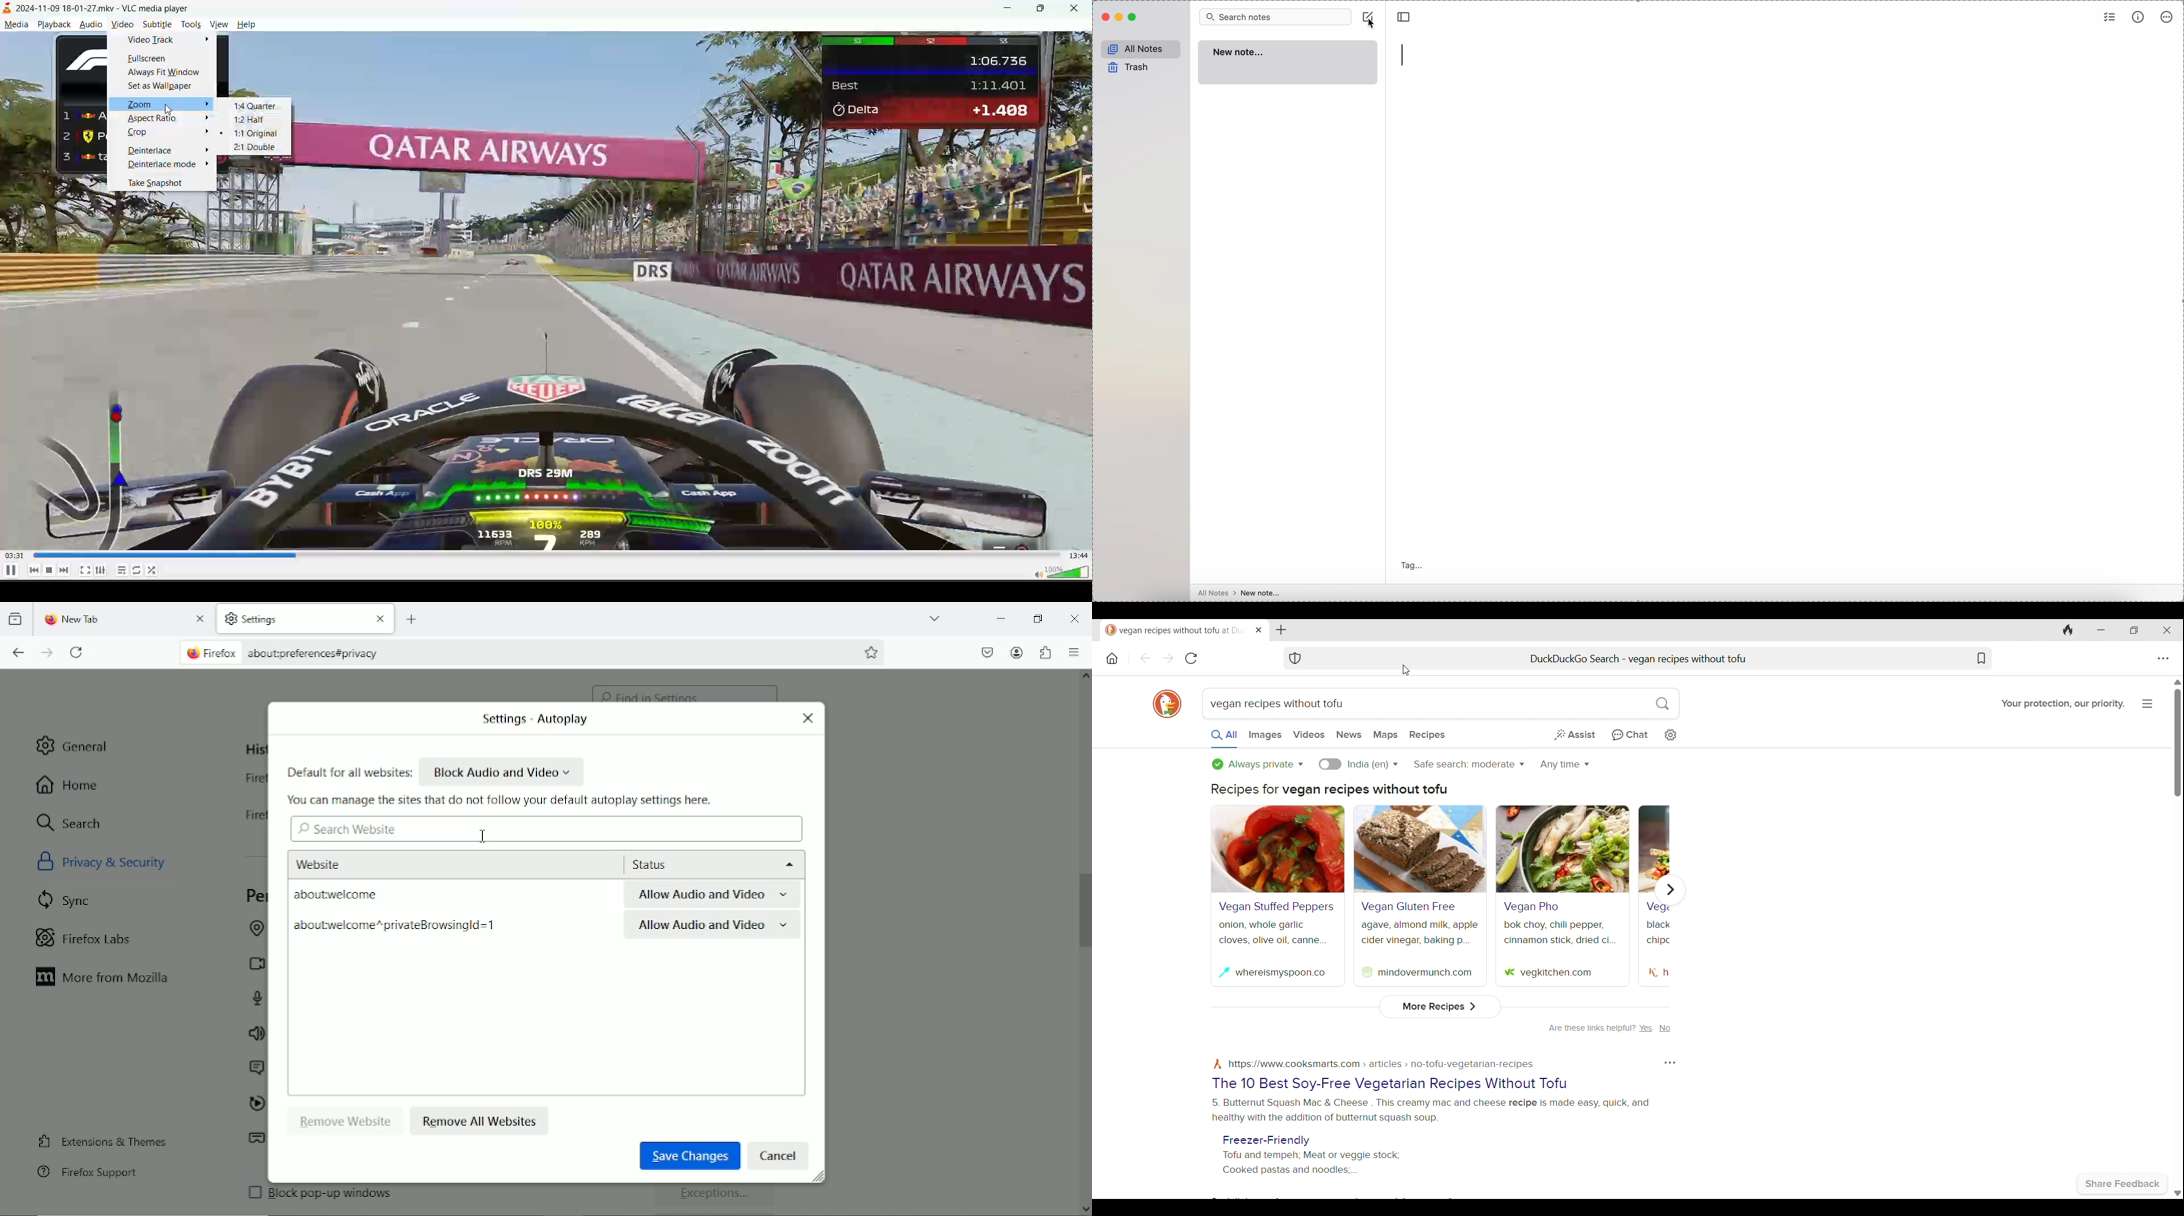 This screenshot has height=1232, width=2184. Describe the element at coordinates (1281, 630) in the screenshot. I see `Add new tab` at that location.